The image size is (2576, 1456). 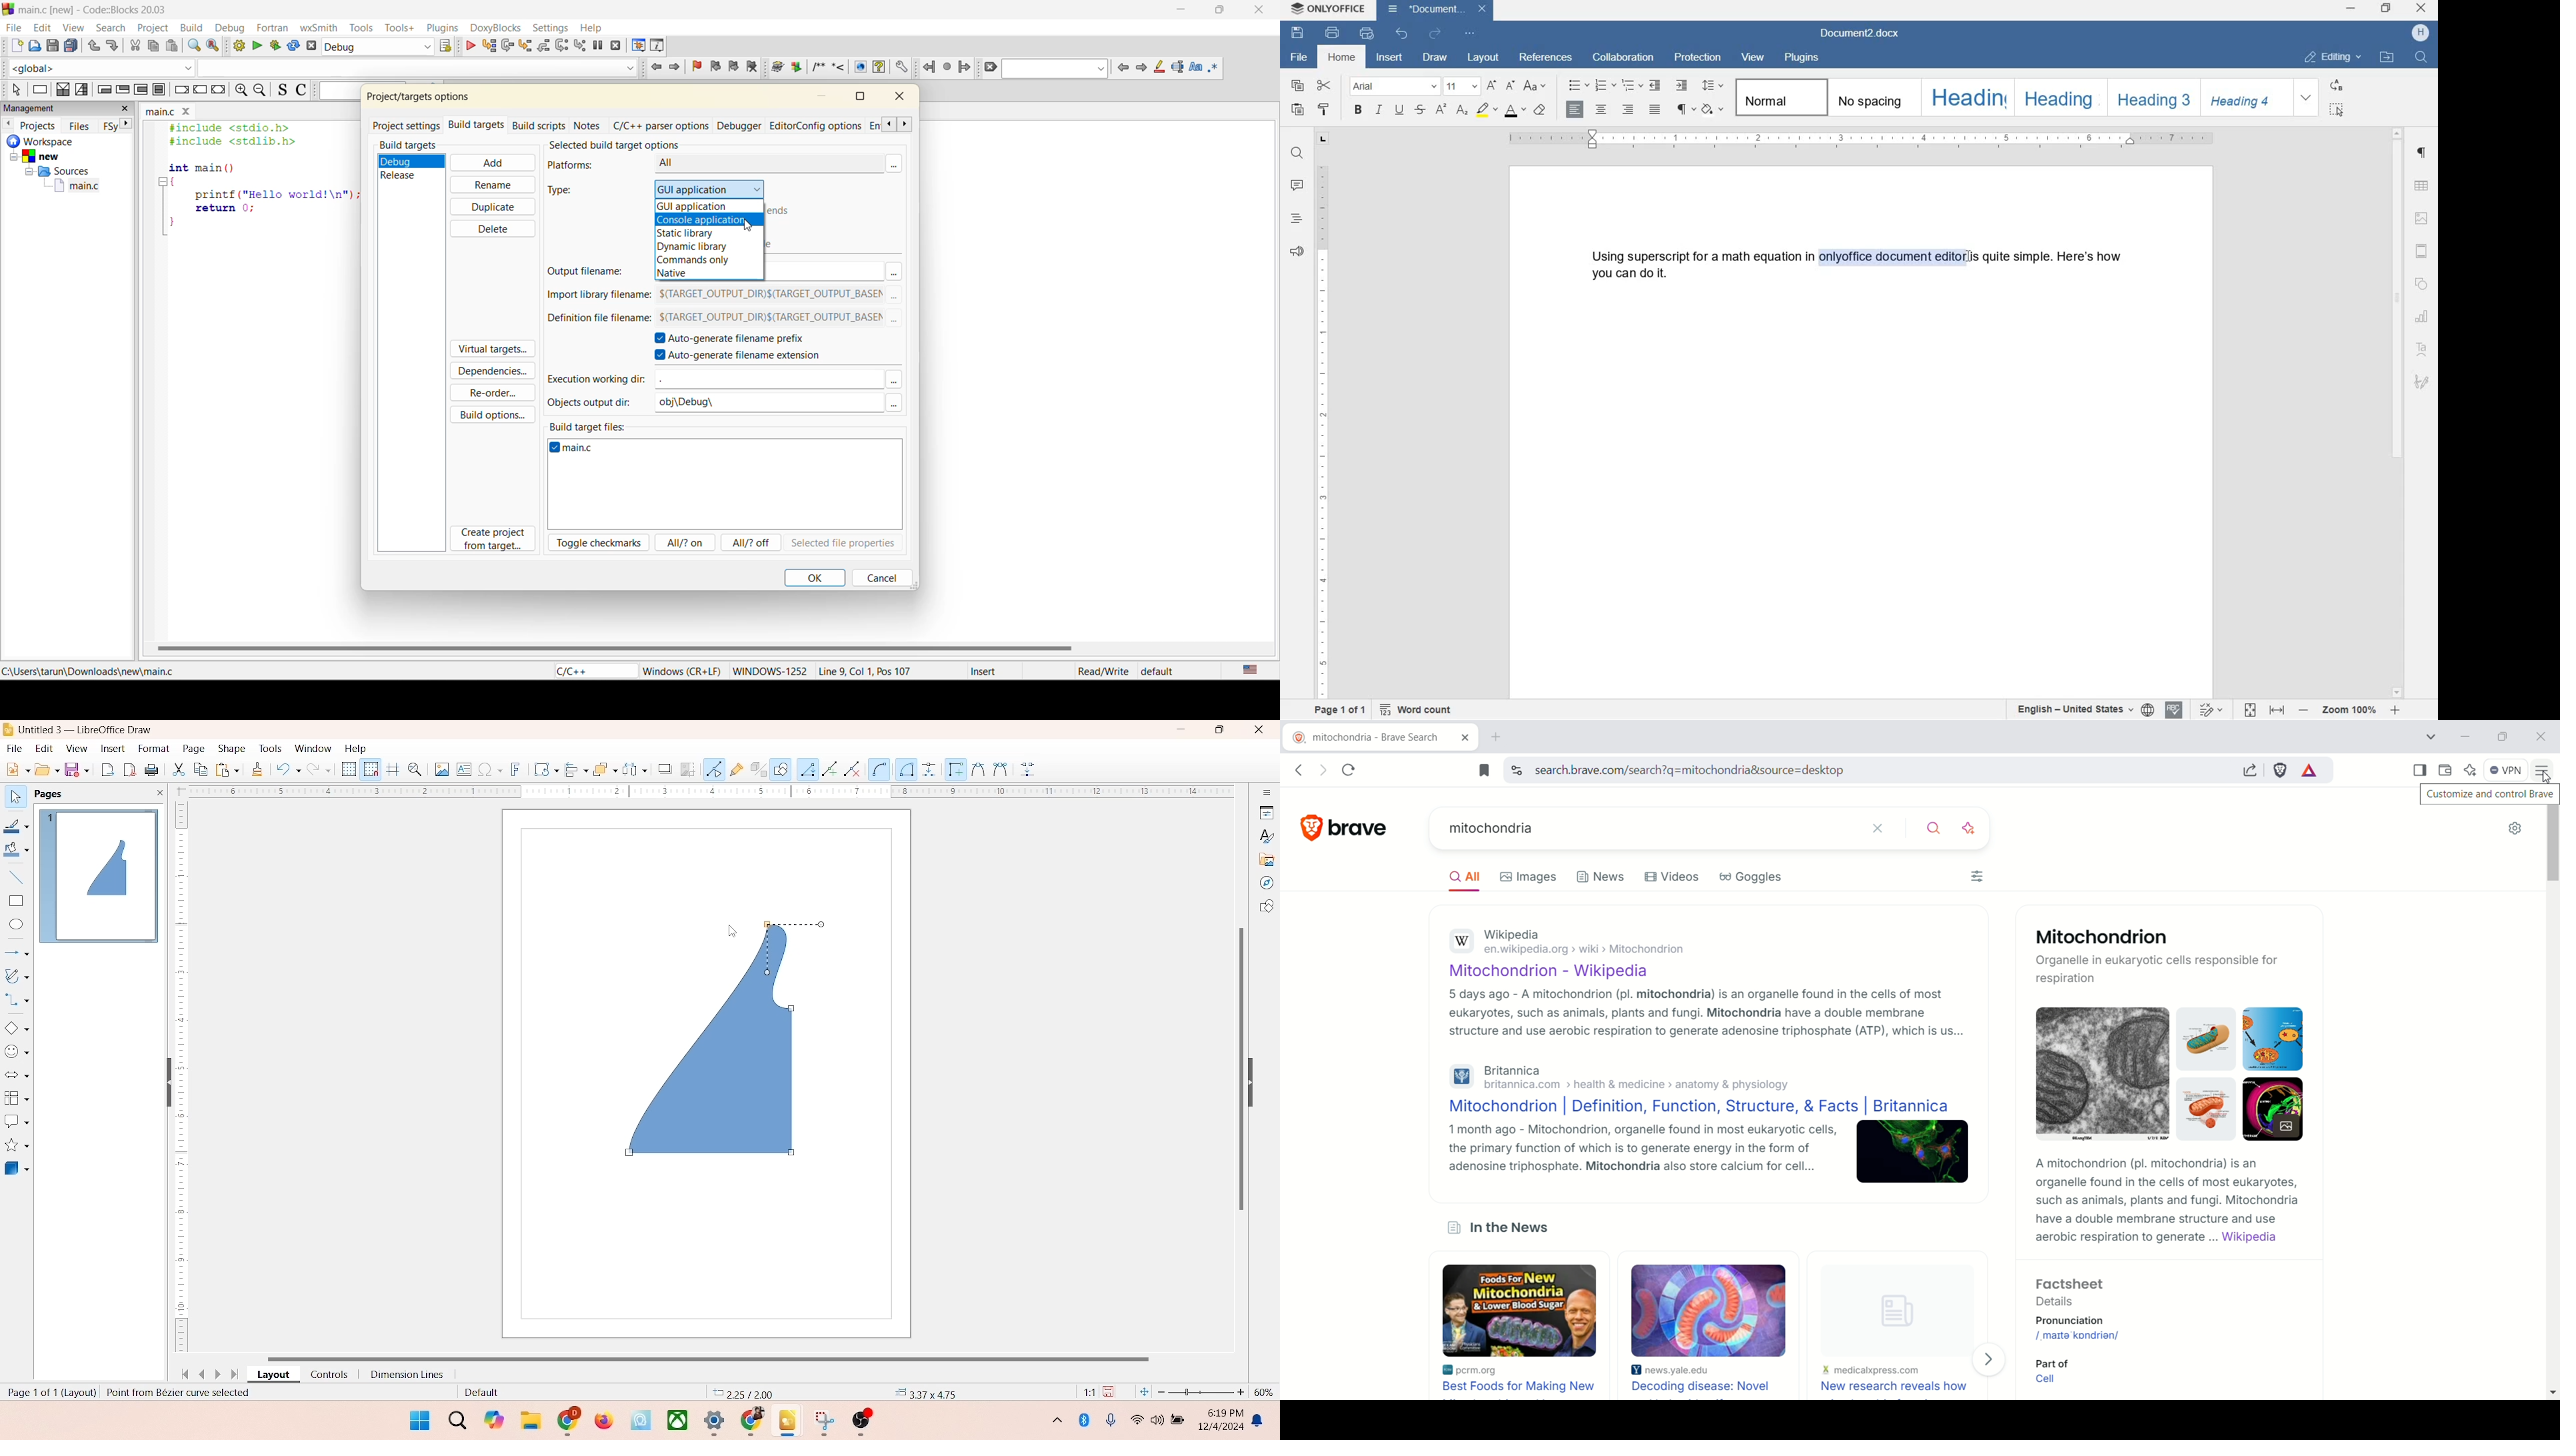 What do you see at coordinates (2308, 98) in the screenshot?
I see `EXPAND FORMATTING STYLE` at bounding box center [2308, 98].